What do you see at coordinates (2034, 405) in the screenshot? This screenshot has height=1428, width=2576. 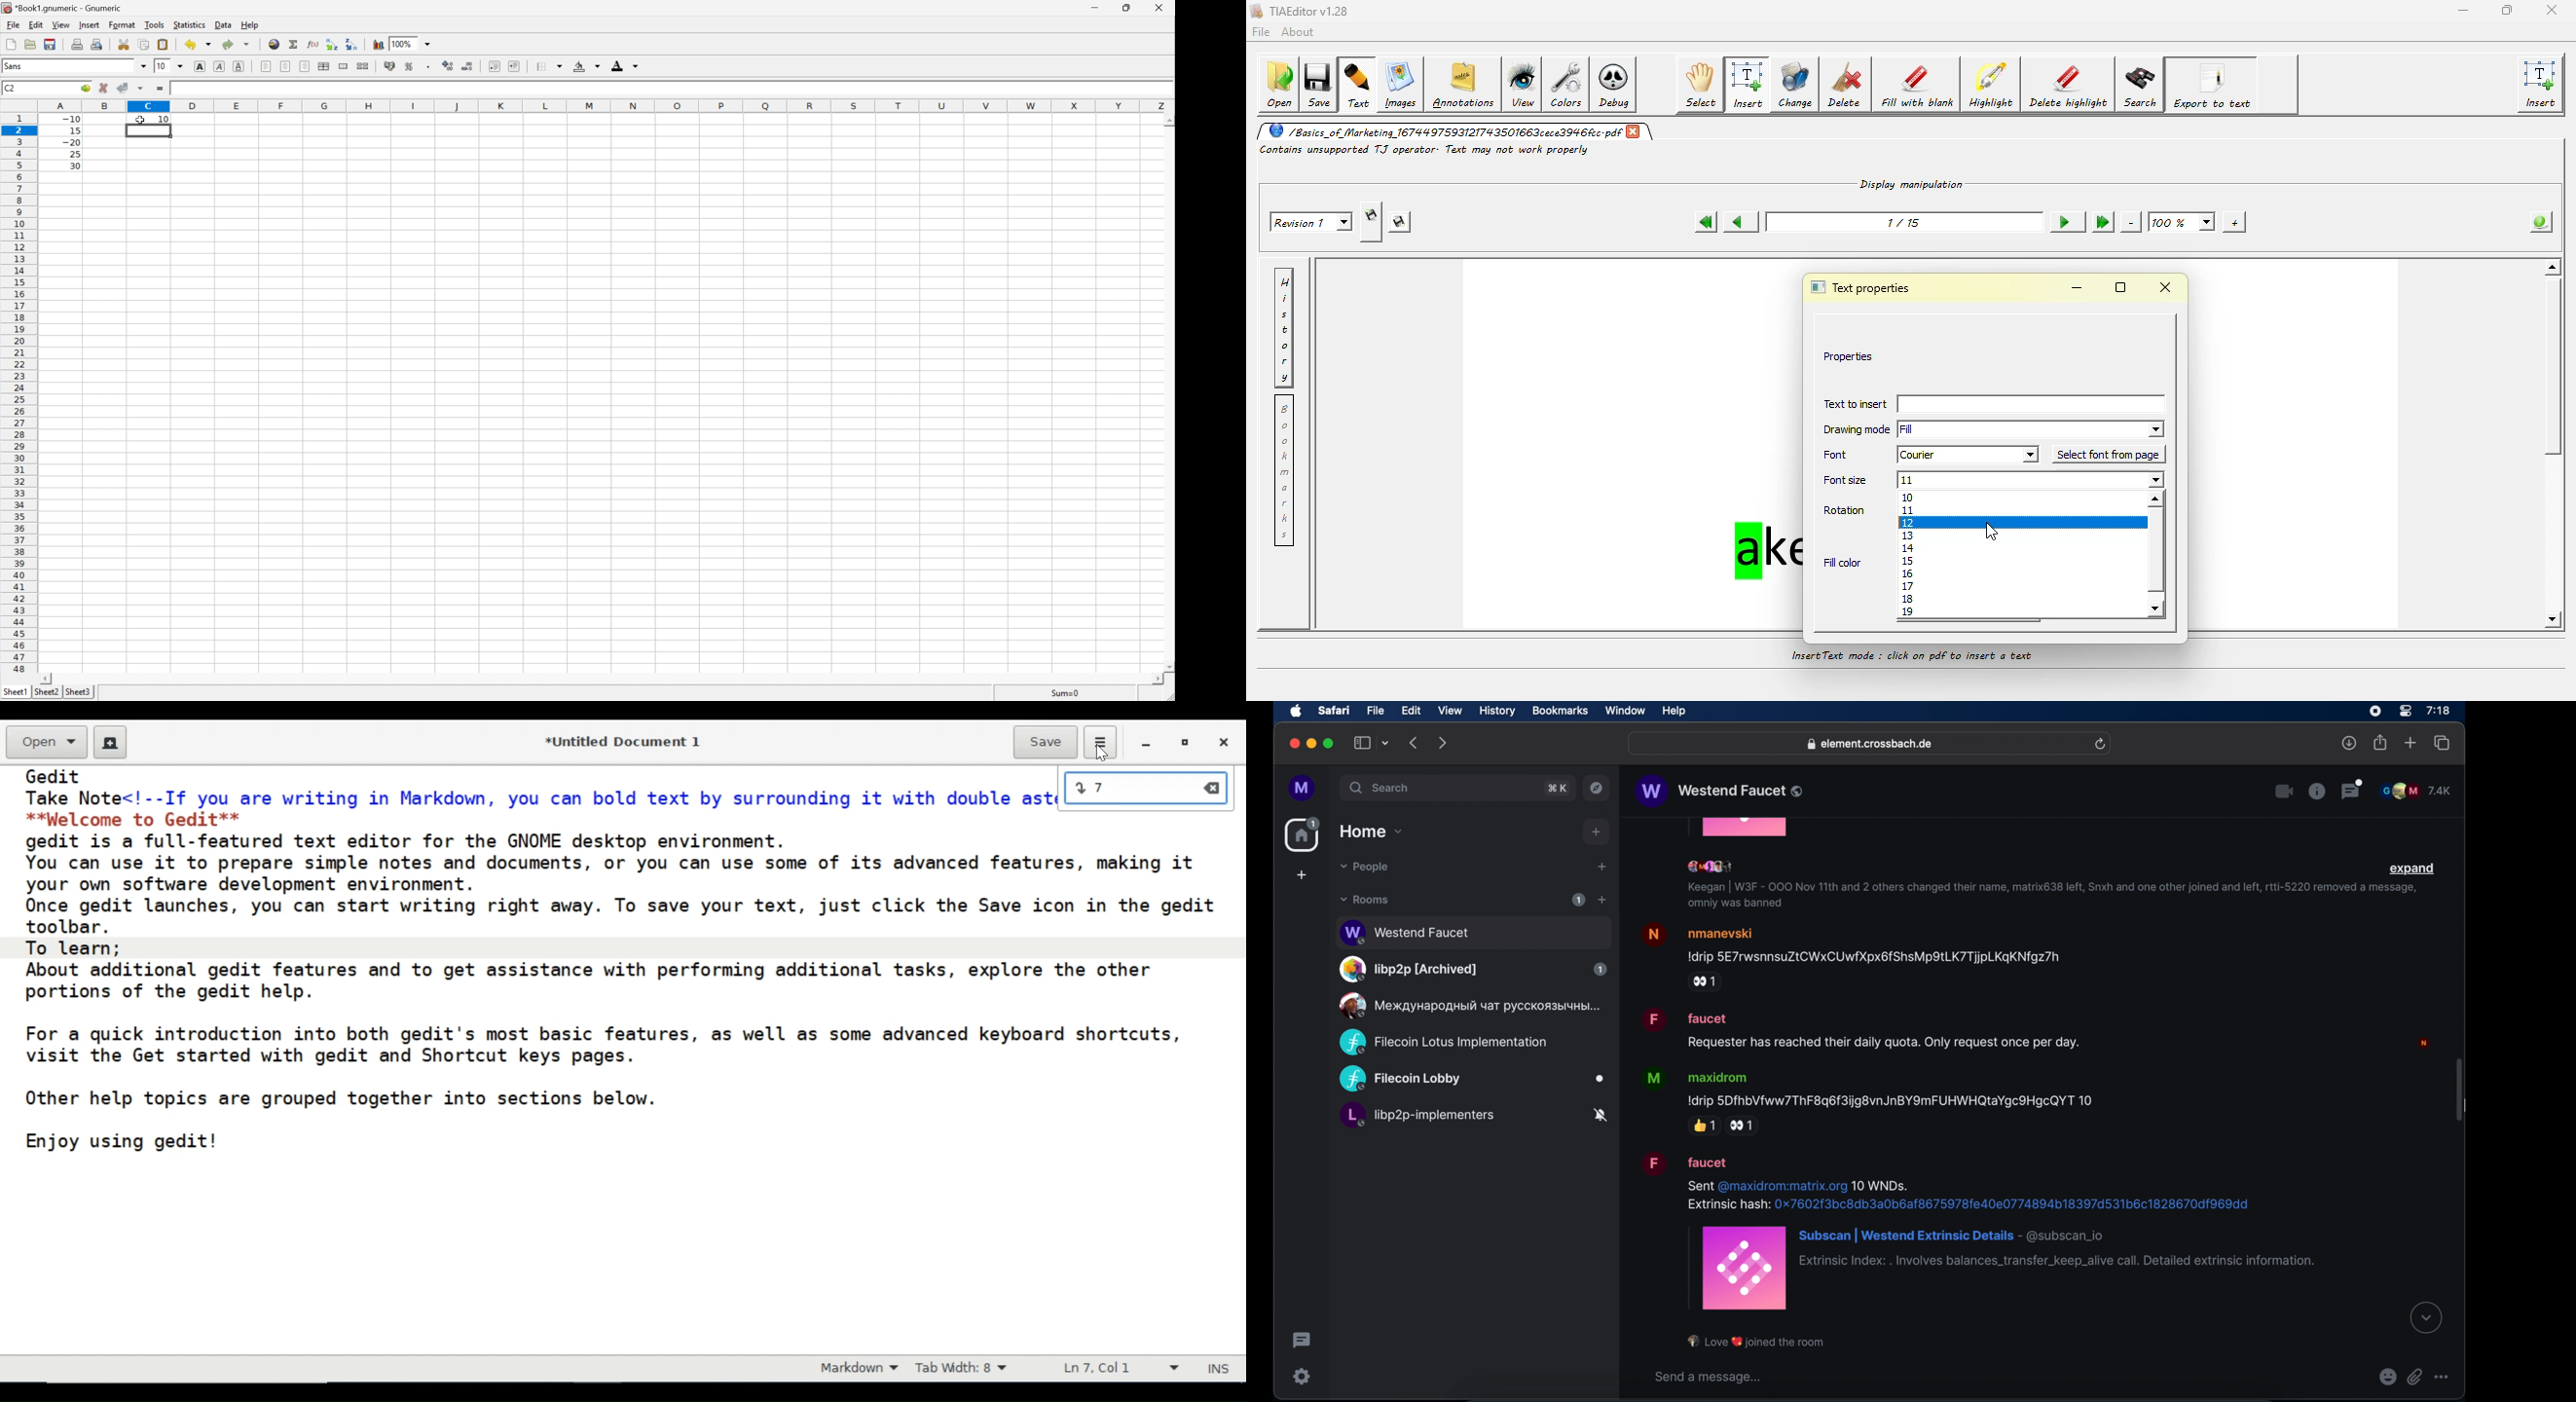 I see `insert` at bounding box center [2034, 405].